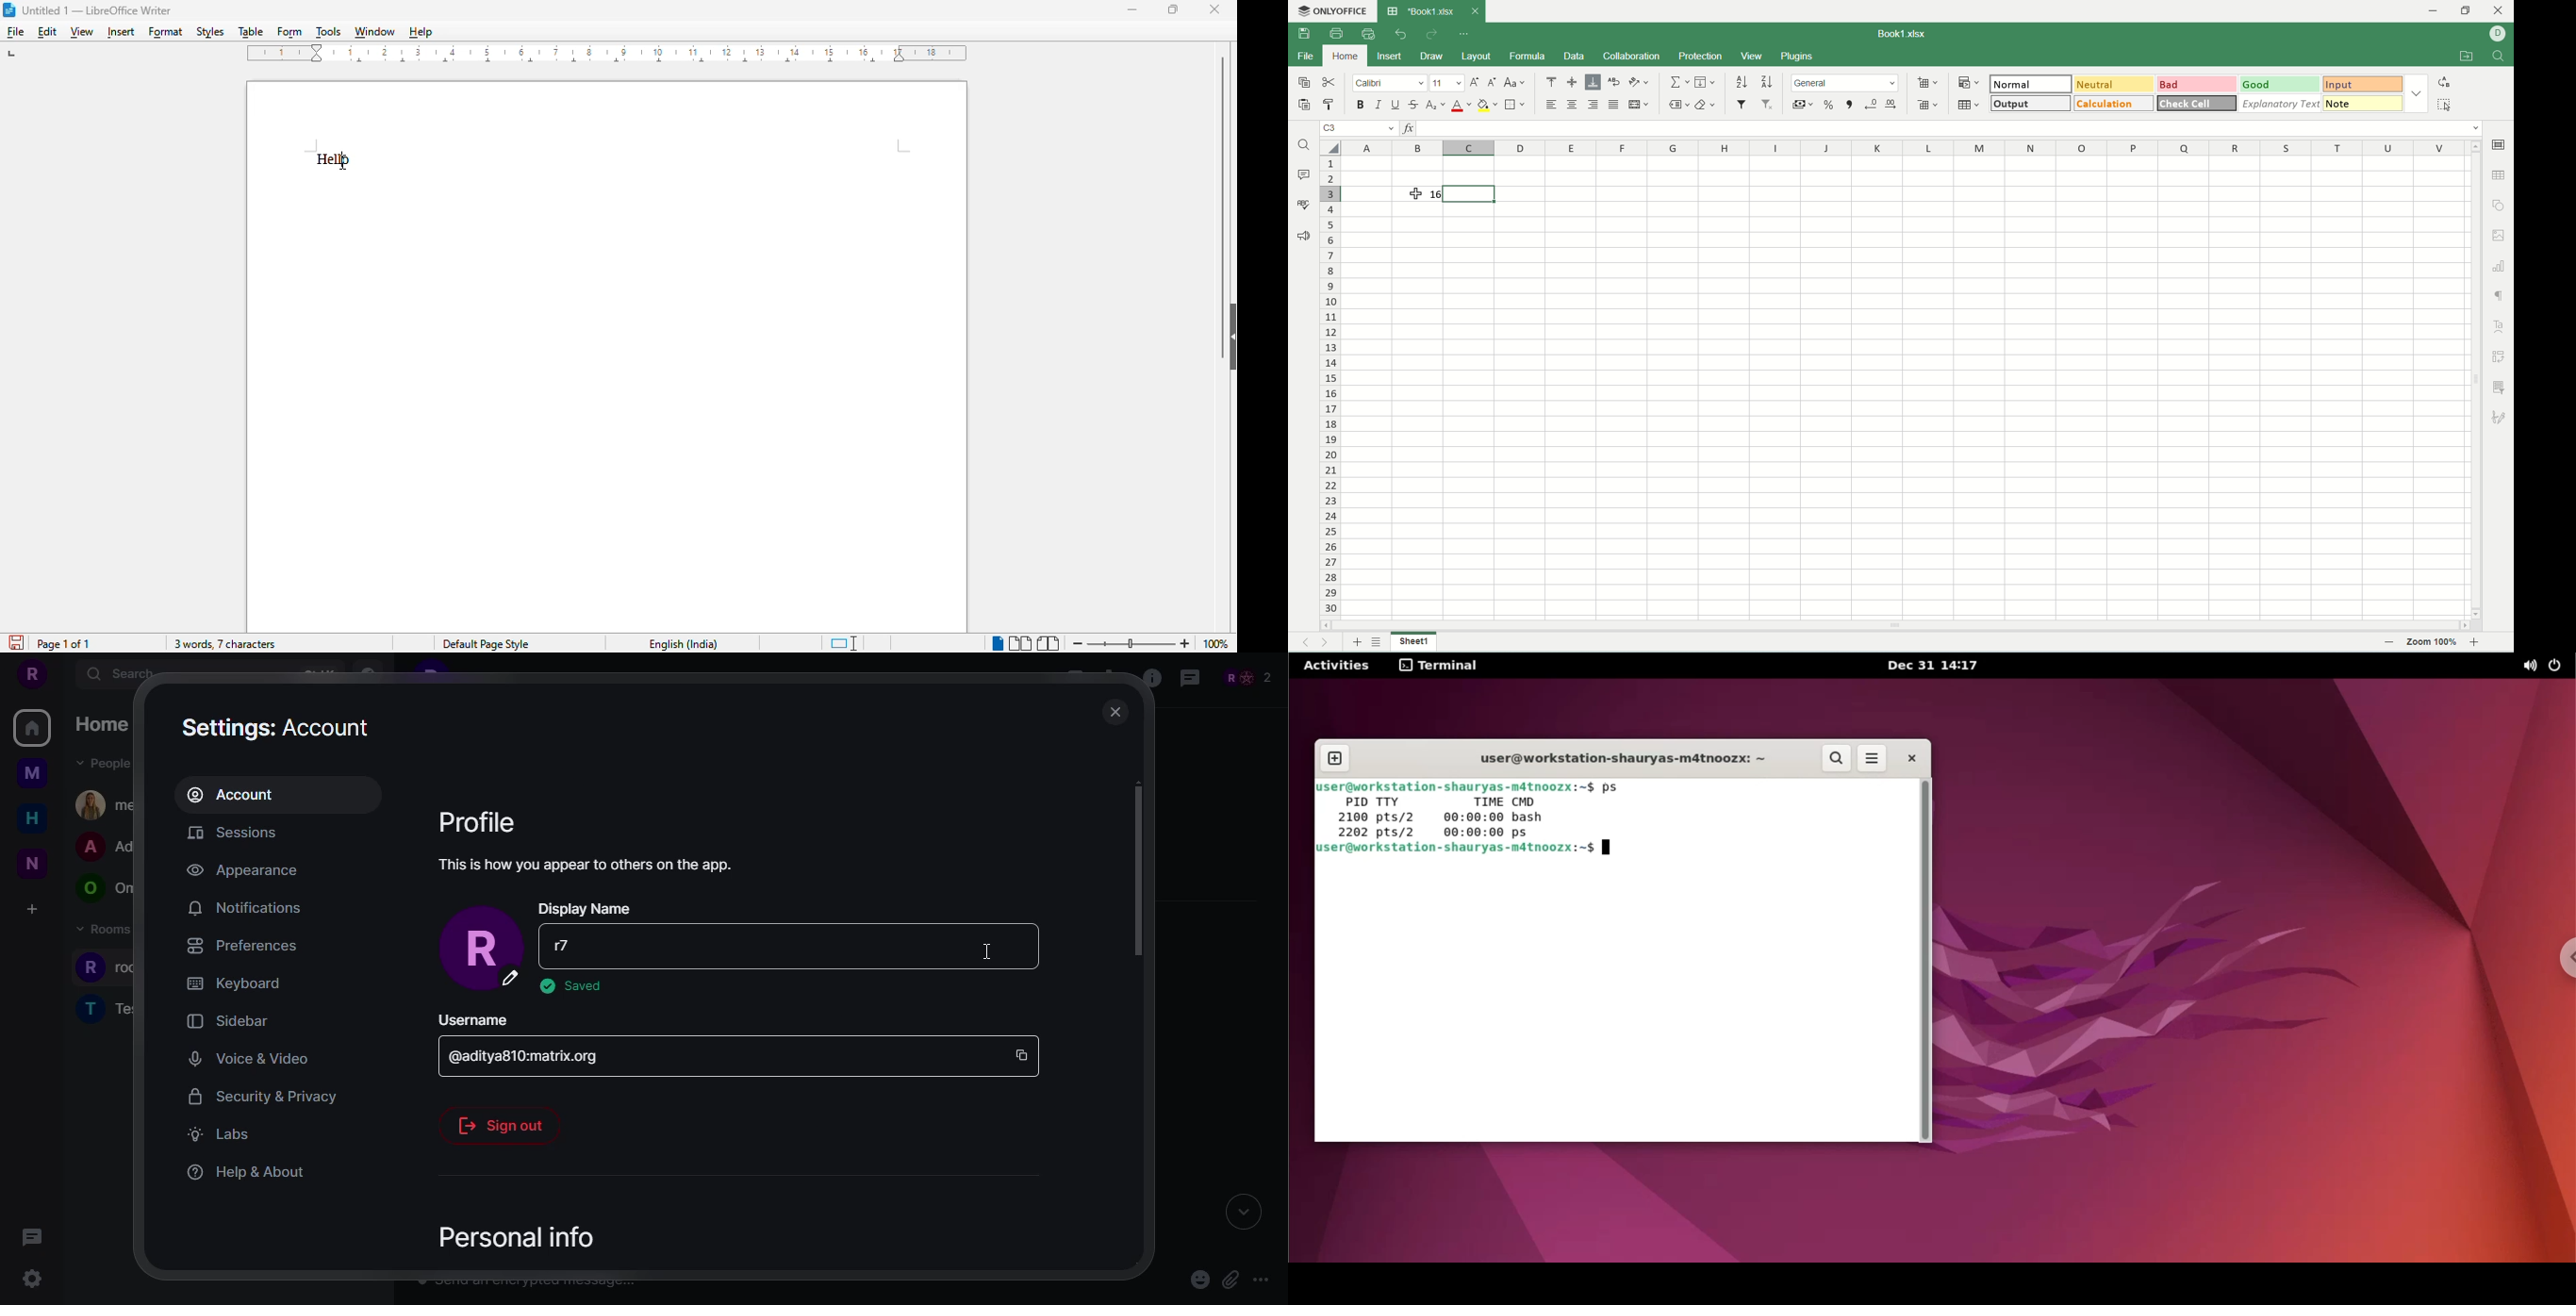  Describe the element at coordinates (1927, 102) in the screenshot. I see `delete cells` at that location.